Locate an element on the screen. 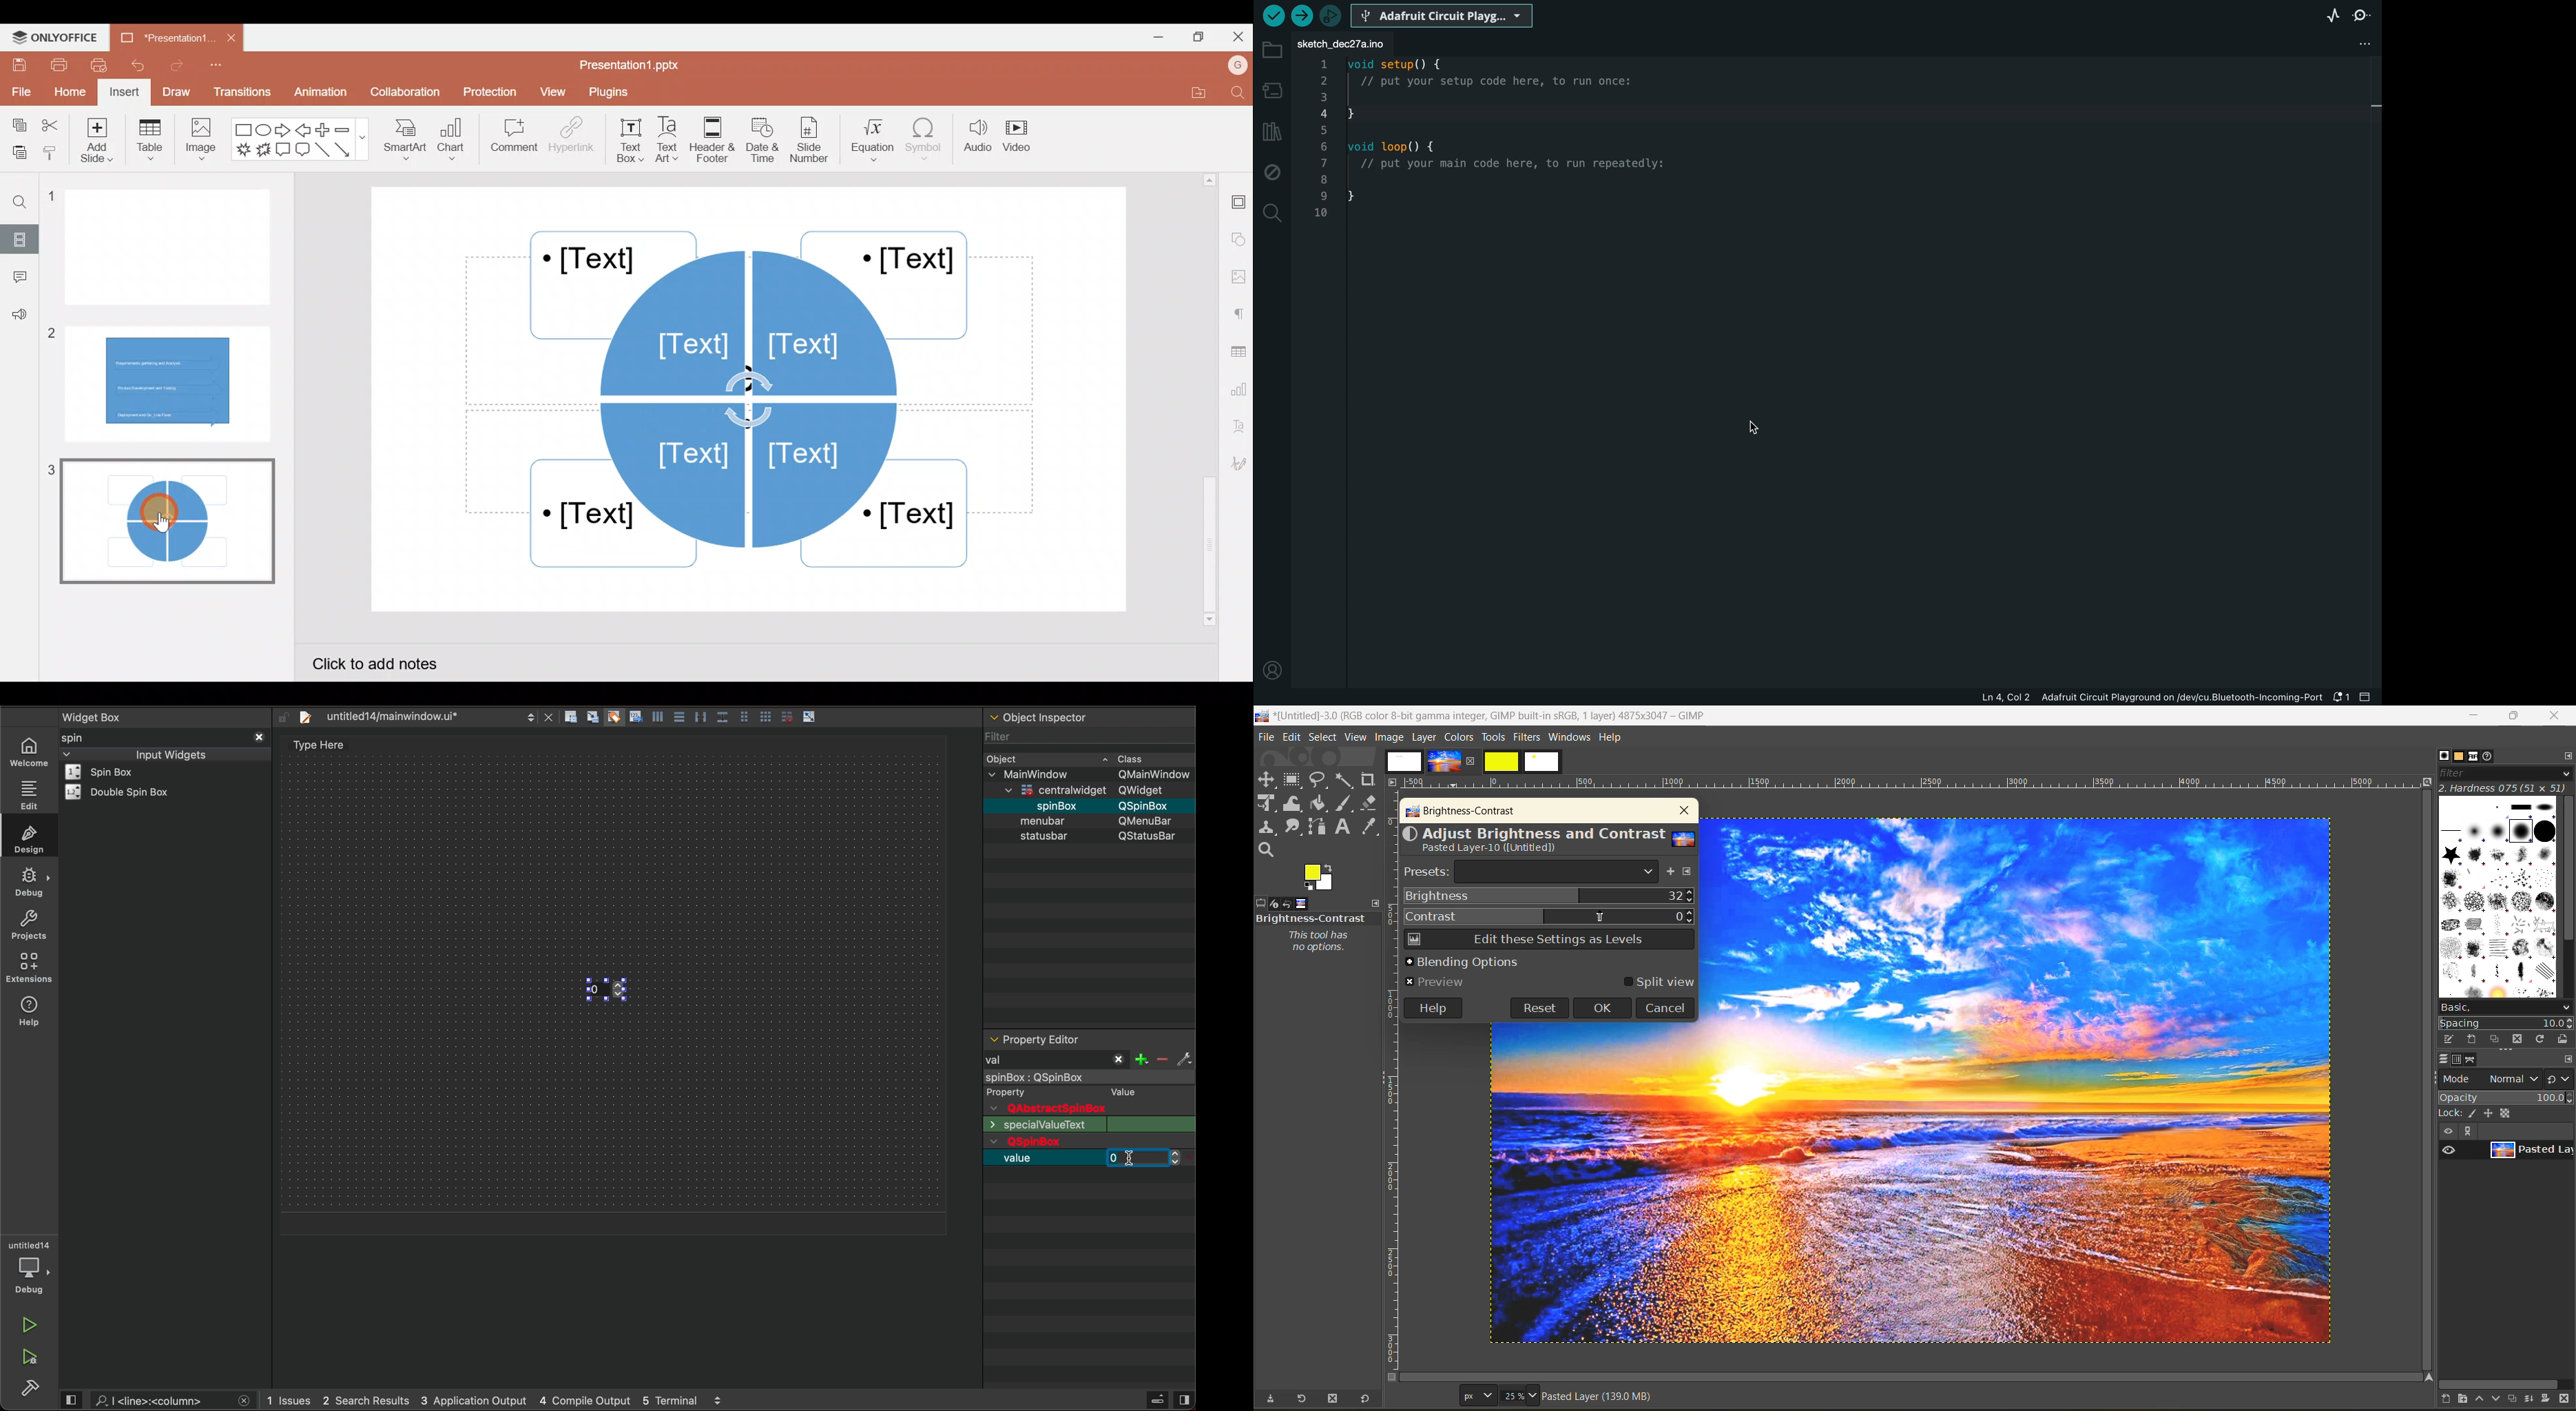 This screenshot has height=1428, width=2576. add a mask is located at coordinates (2550, 1401).